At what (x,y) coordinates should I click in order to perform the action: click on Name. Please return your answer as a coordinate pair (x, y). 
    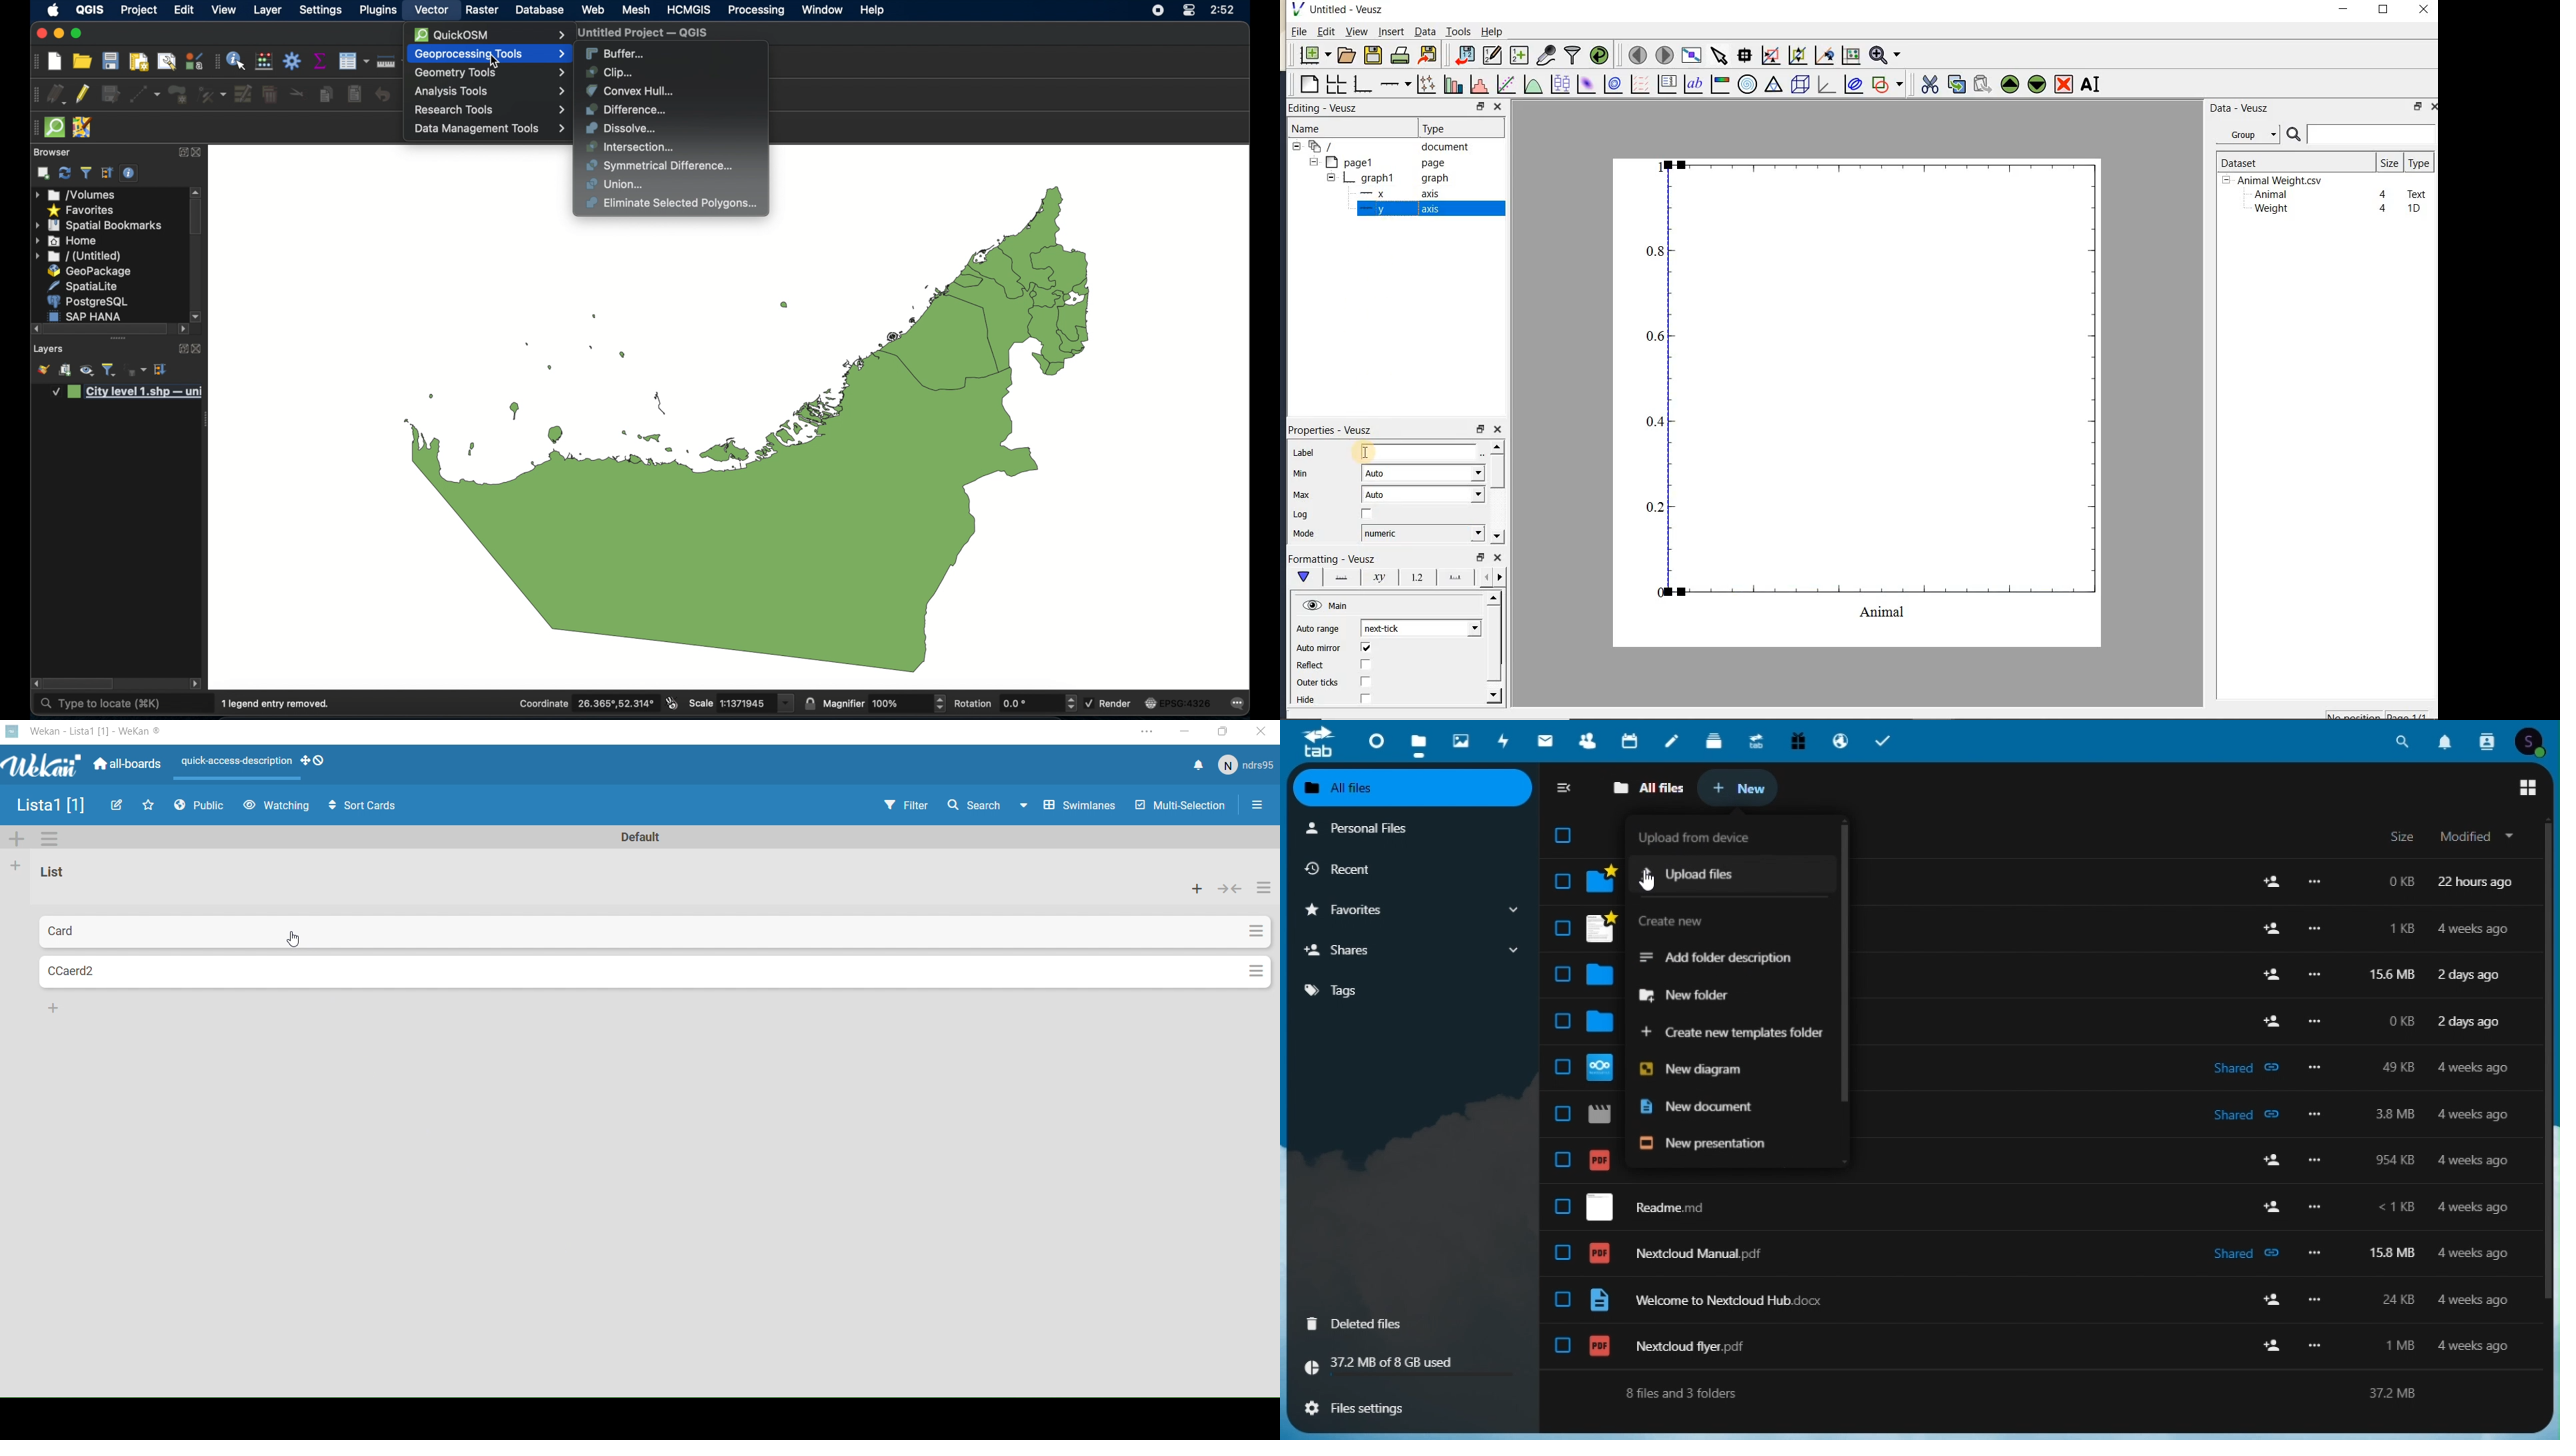
    Looking at the image, I should click on (74, 872).